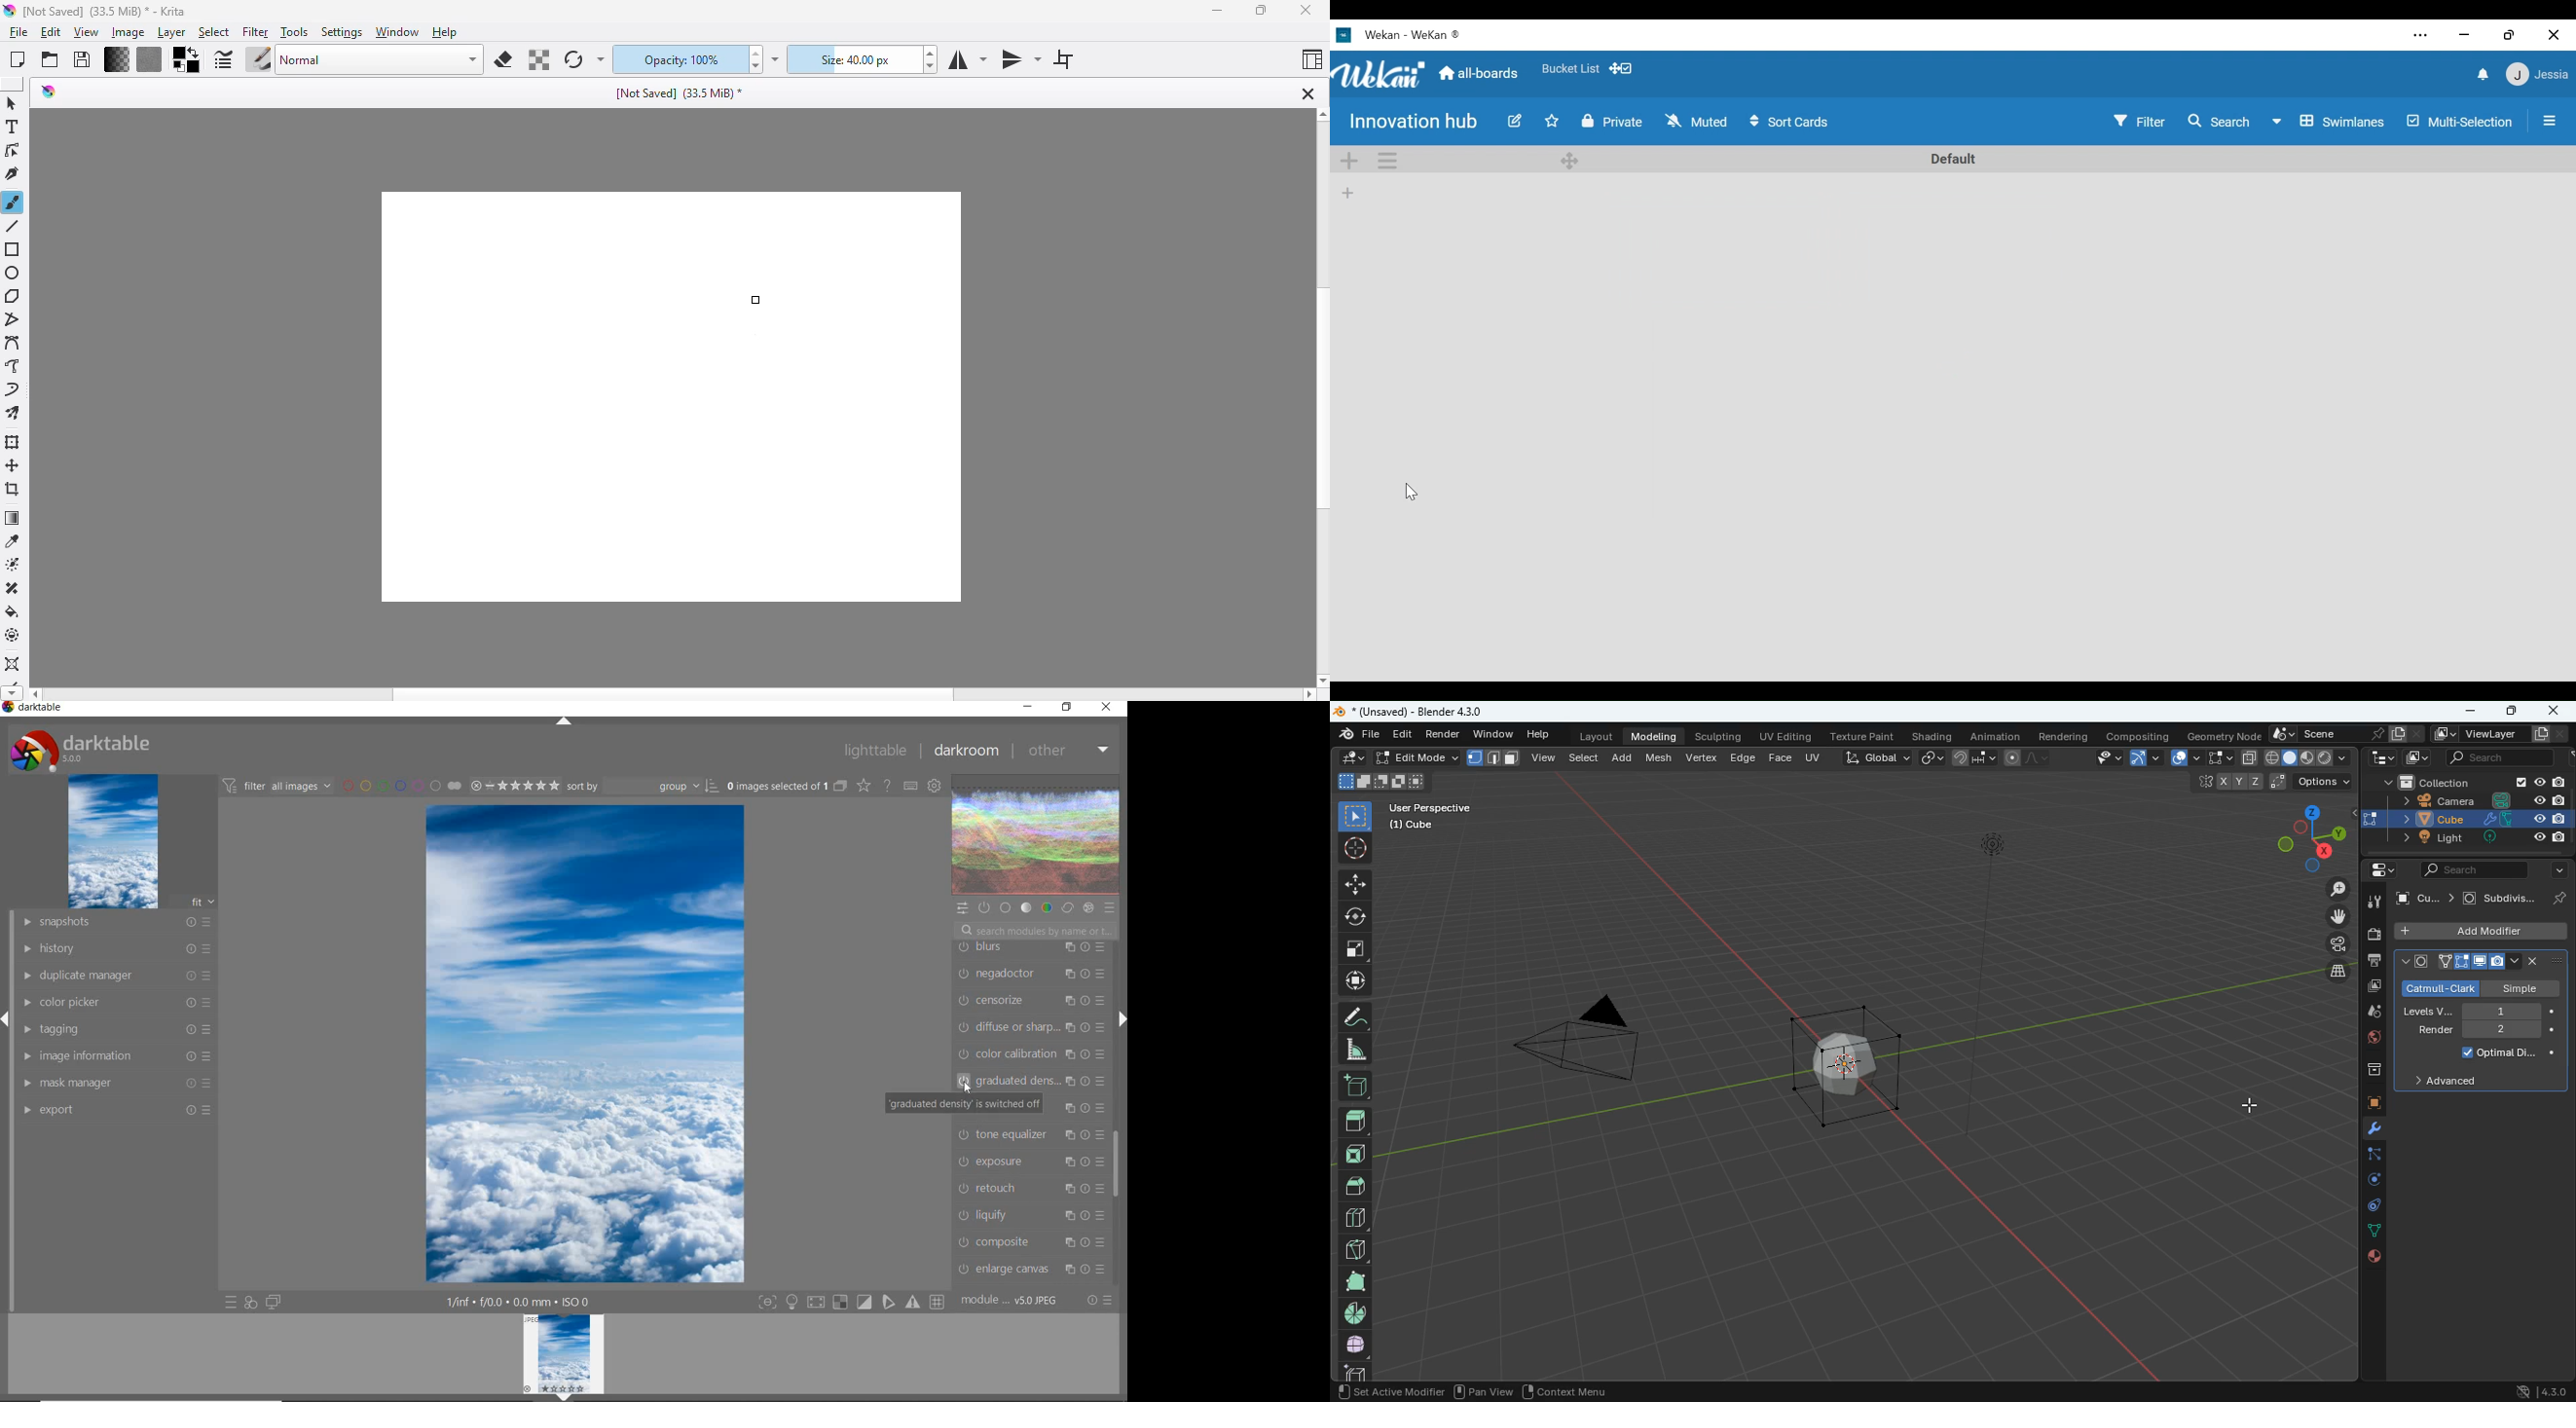  I want to click on maximize, so click(2513, 711).